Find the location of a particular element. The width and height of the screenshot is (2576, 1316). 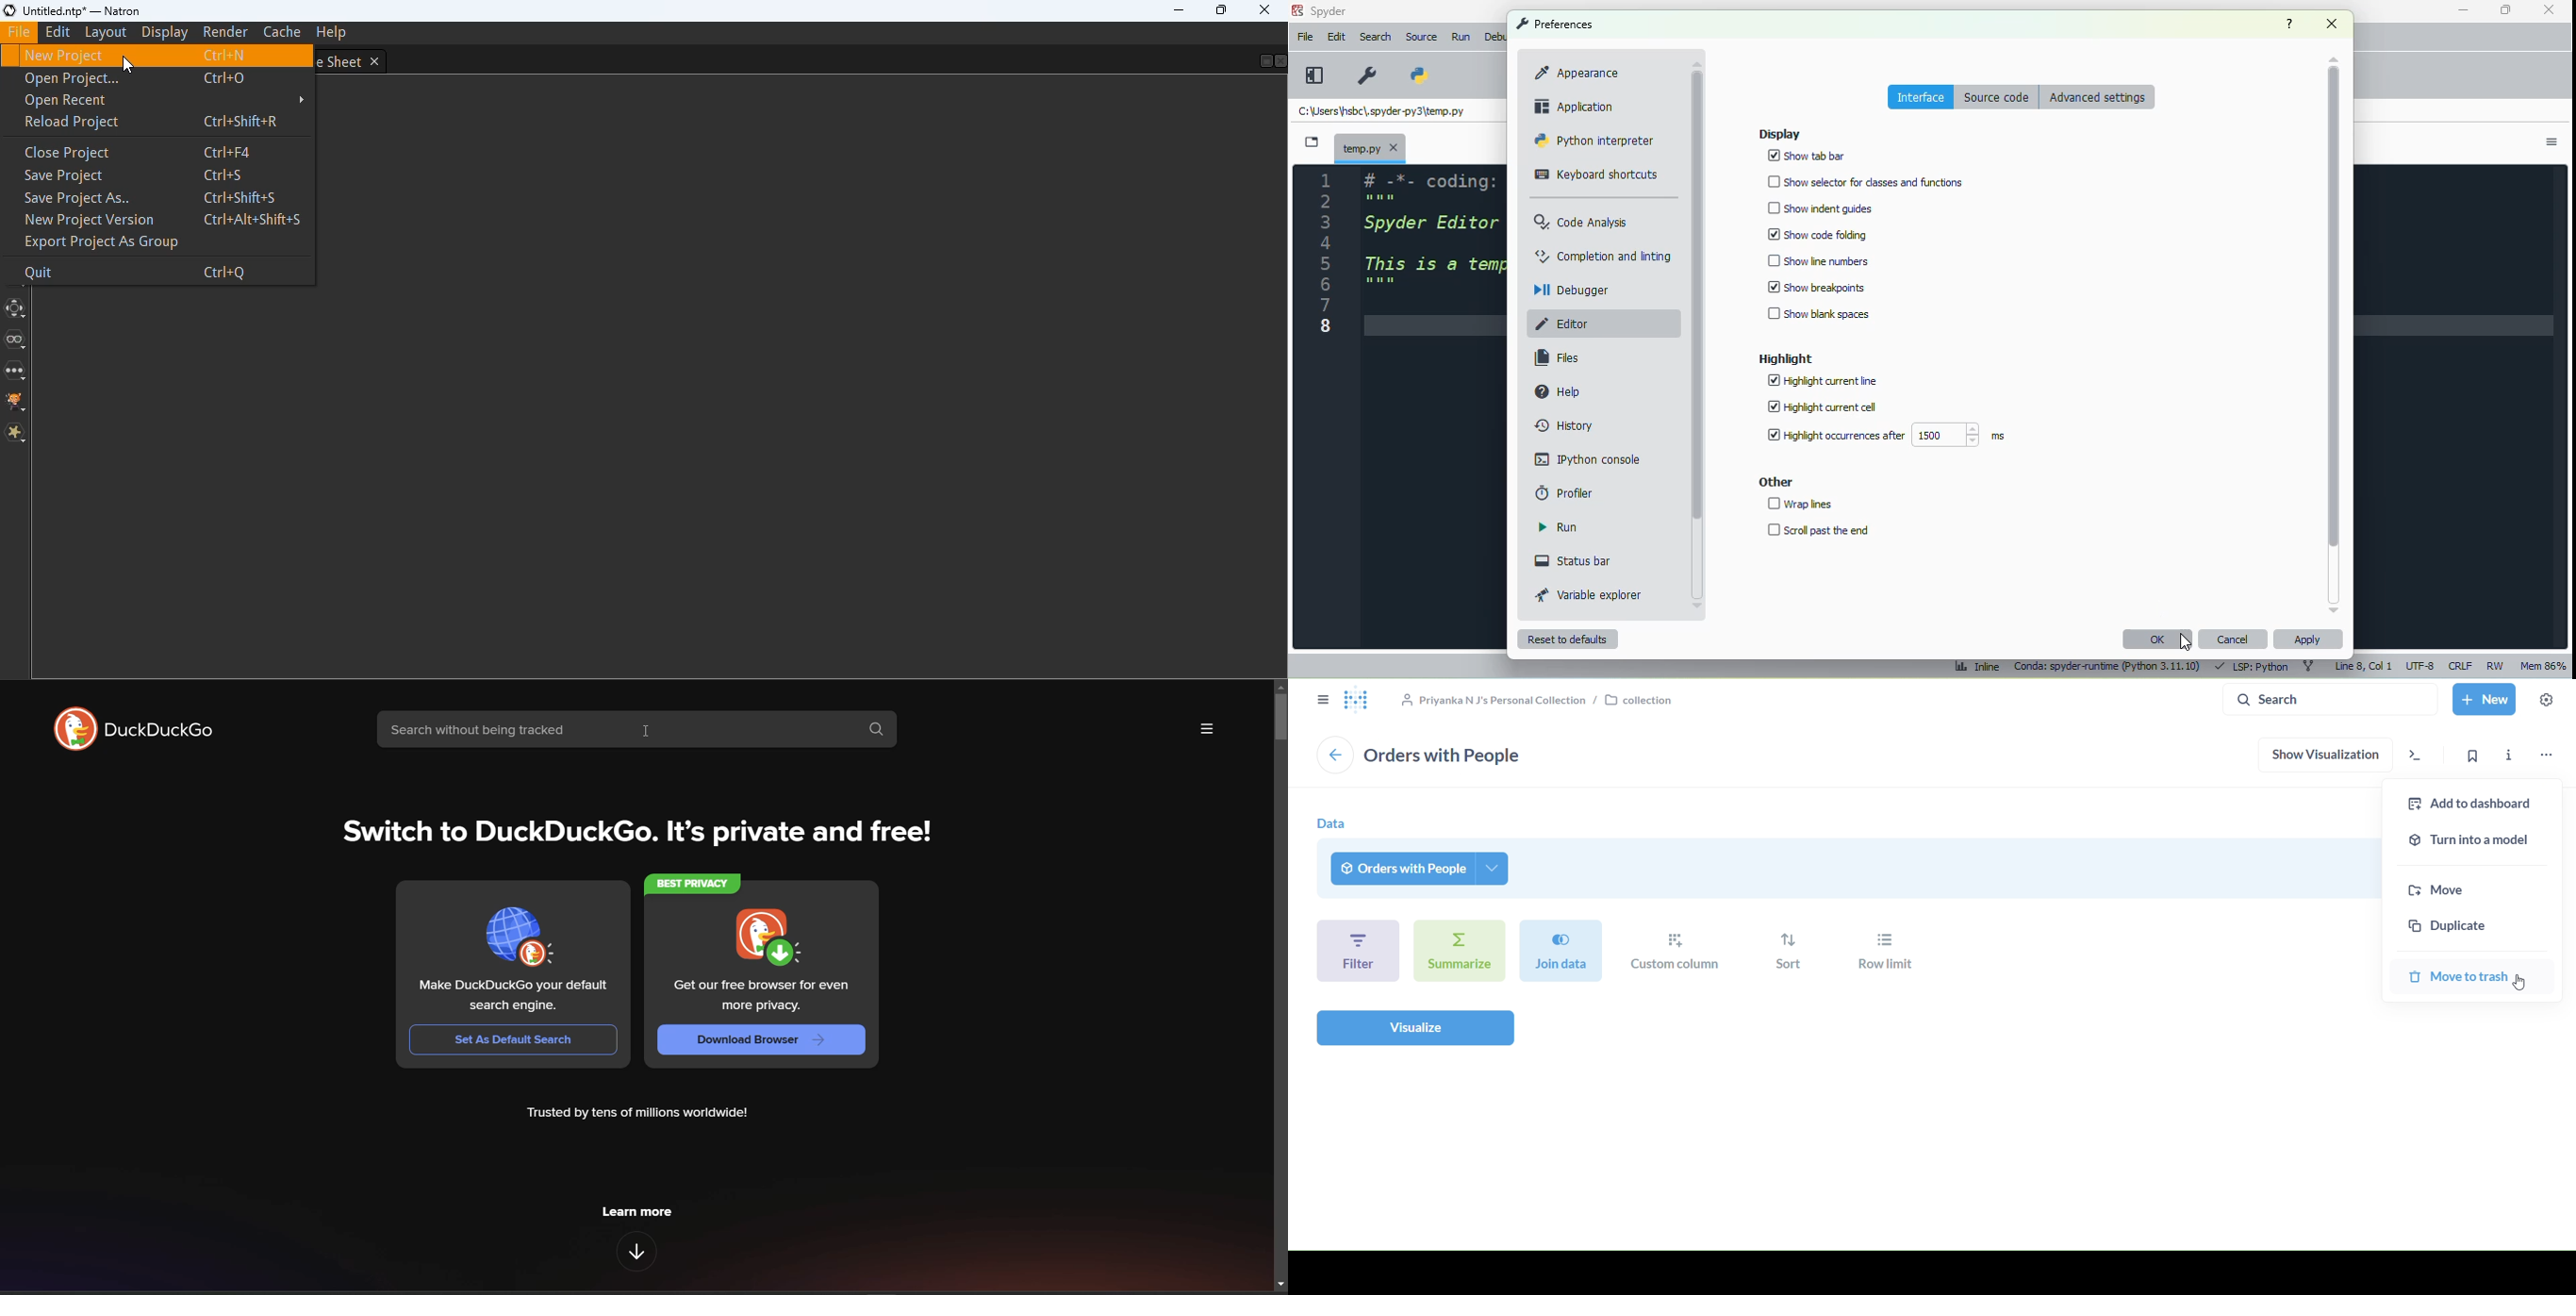

preferences  is located at coordinates (1365, 74).